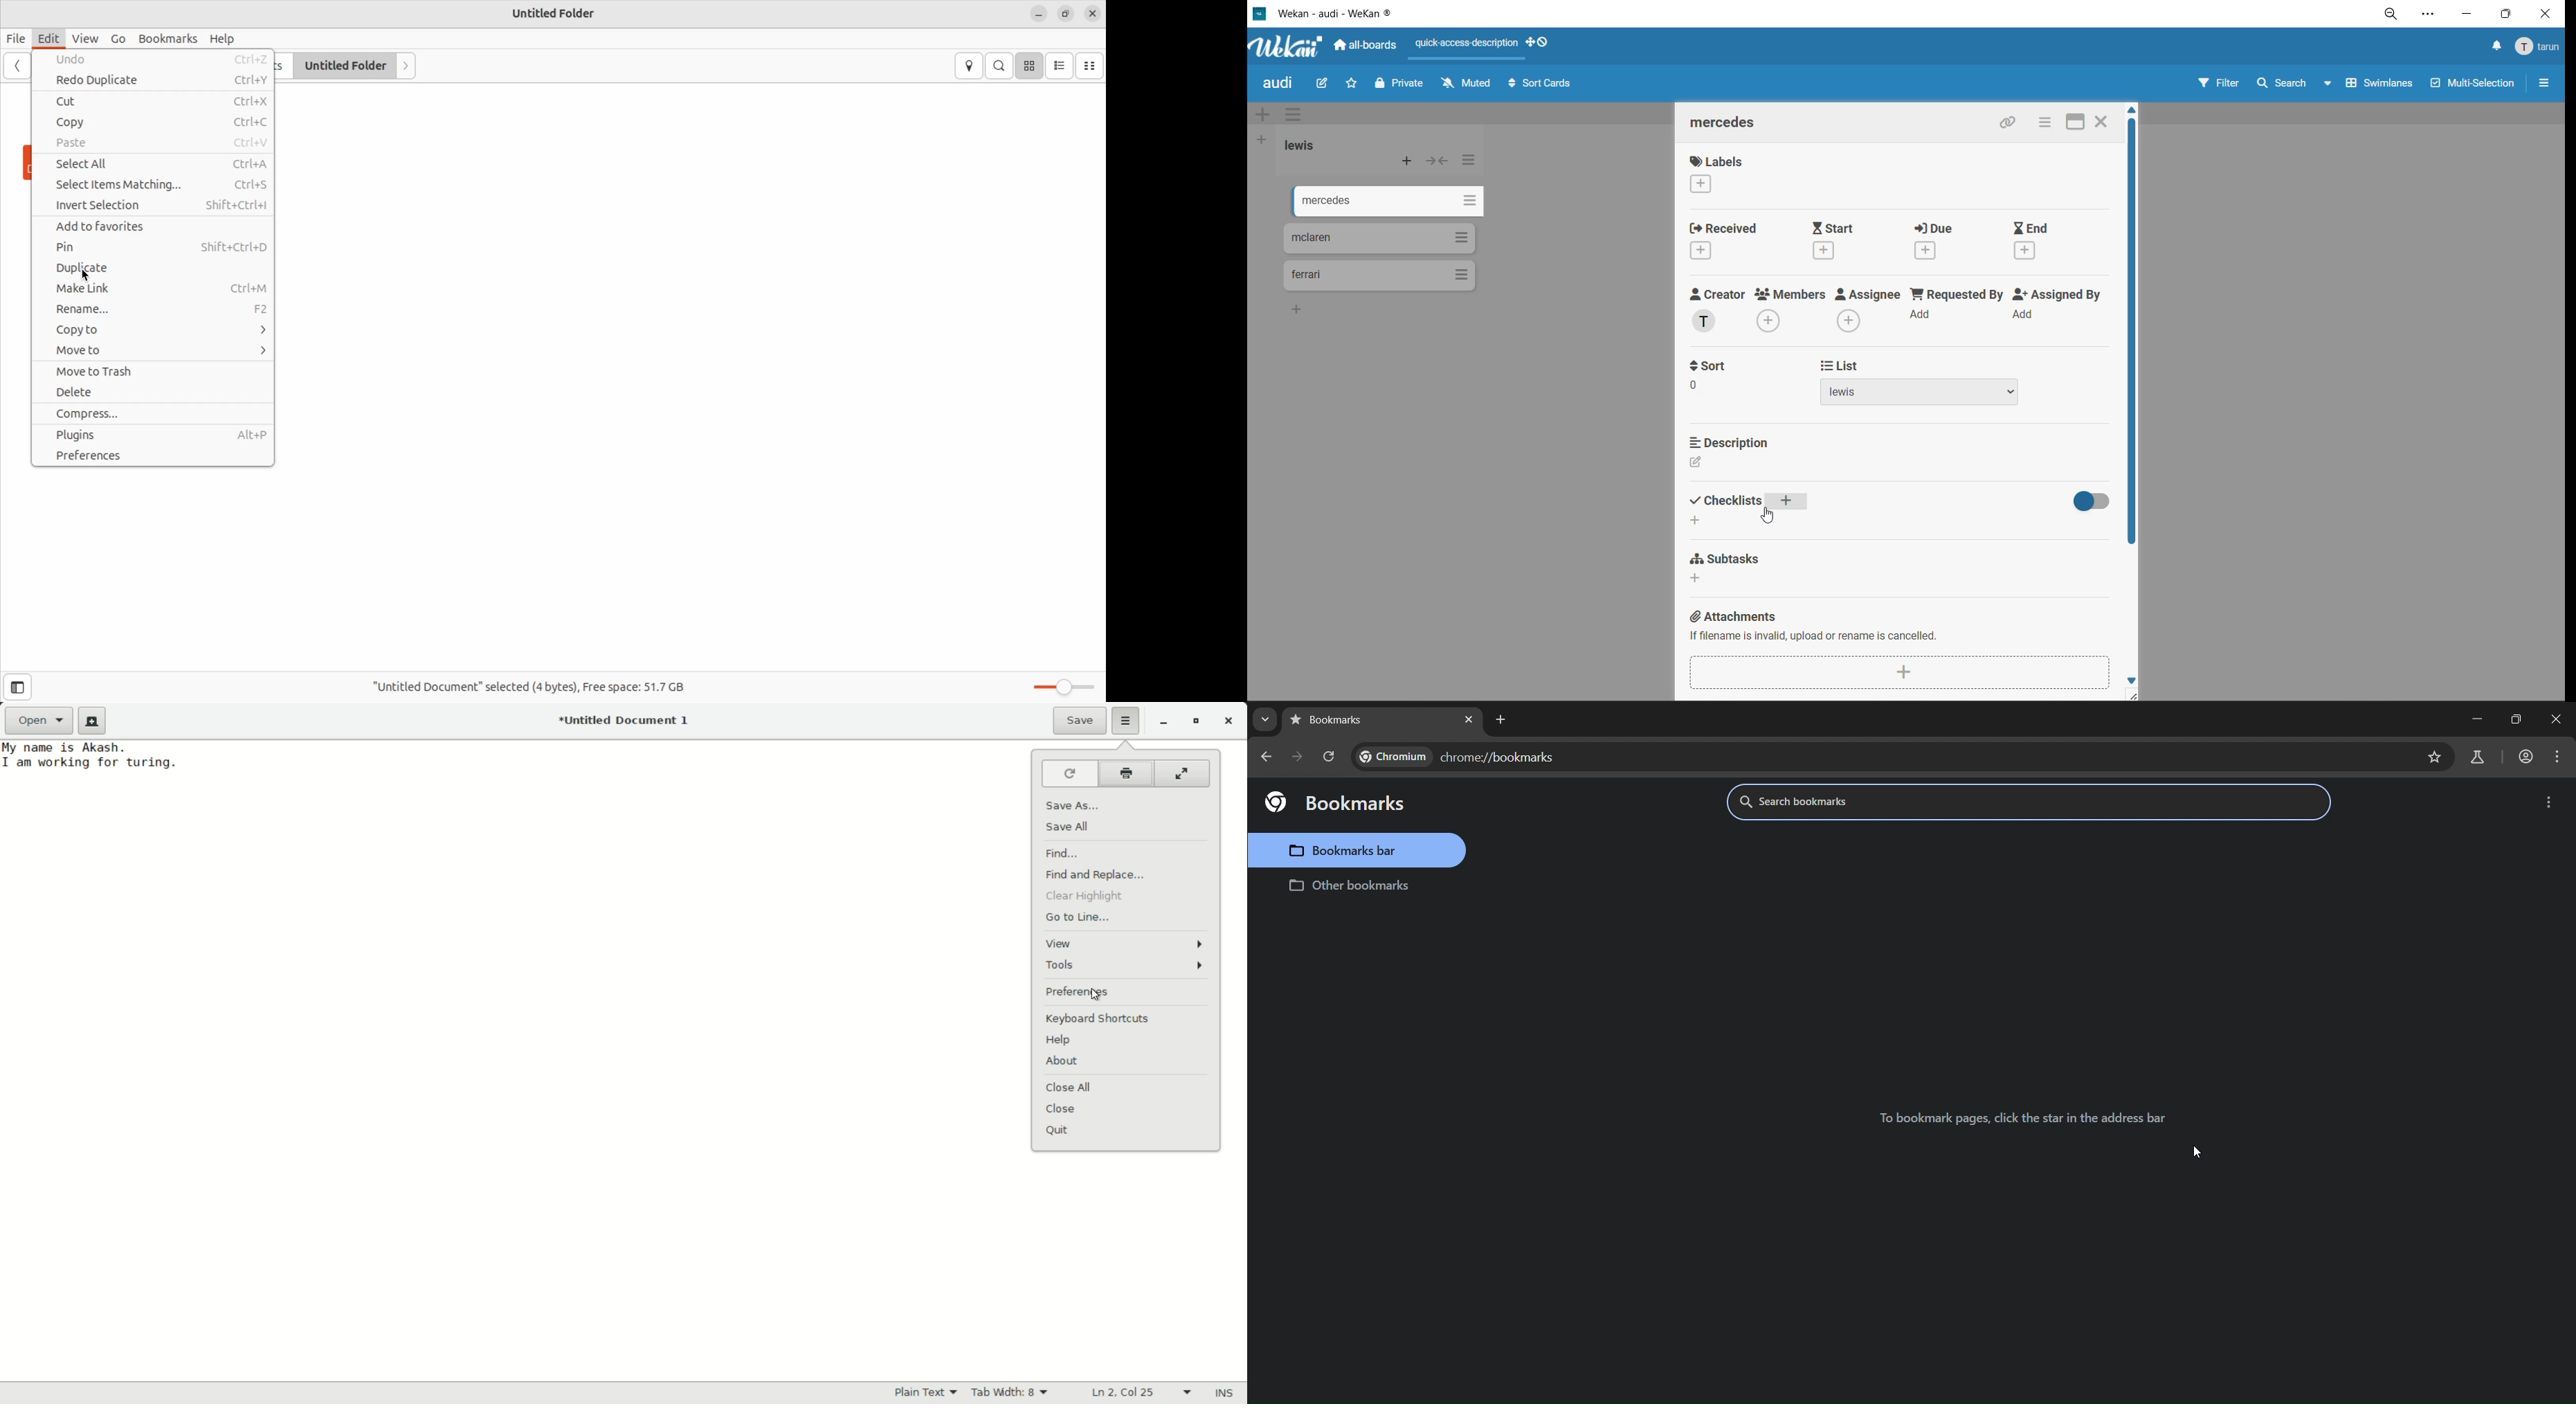  I want to click on recieved, so click(1725, 242).